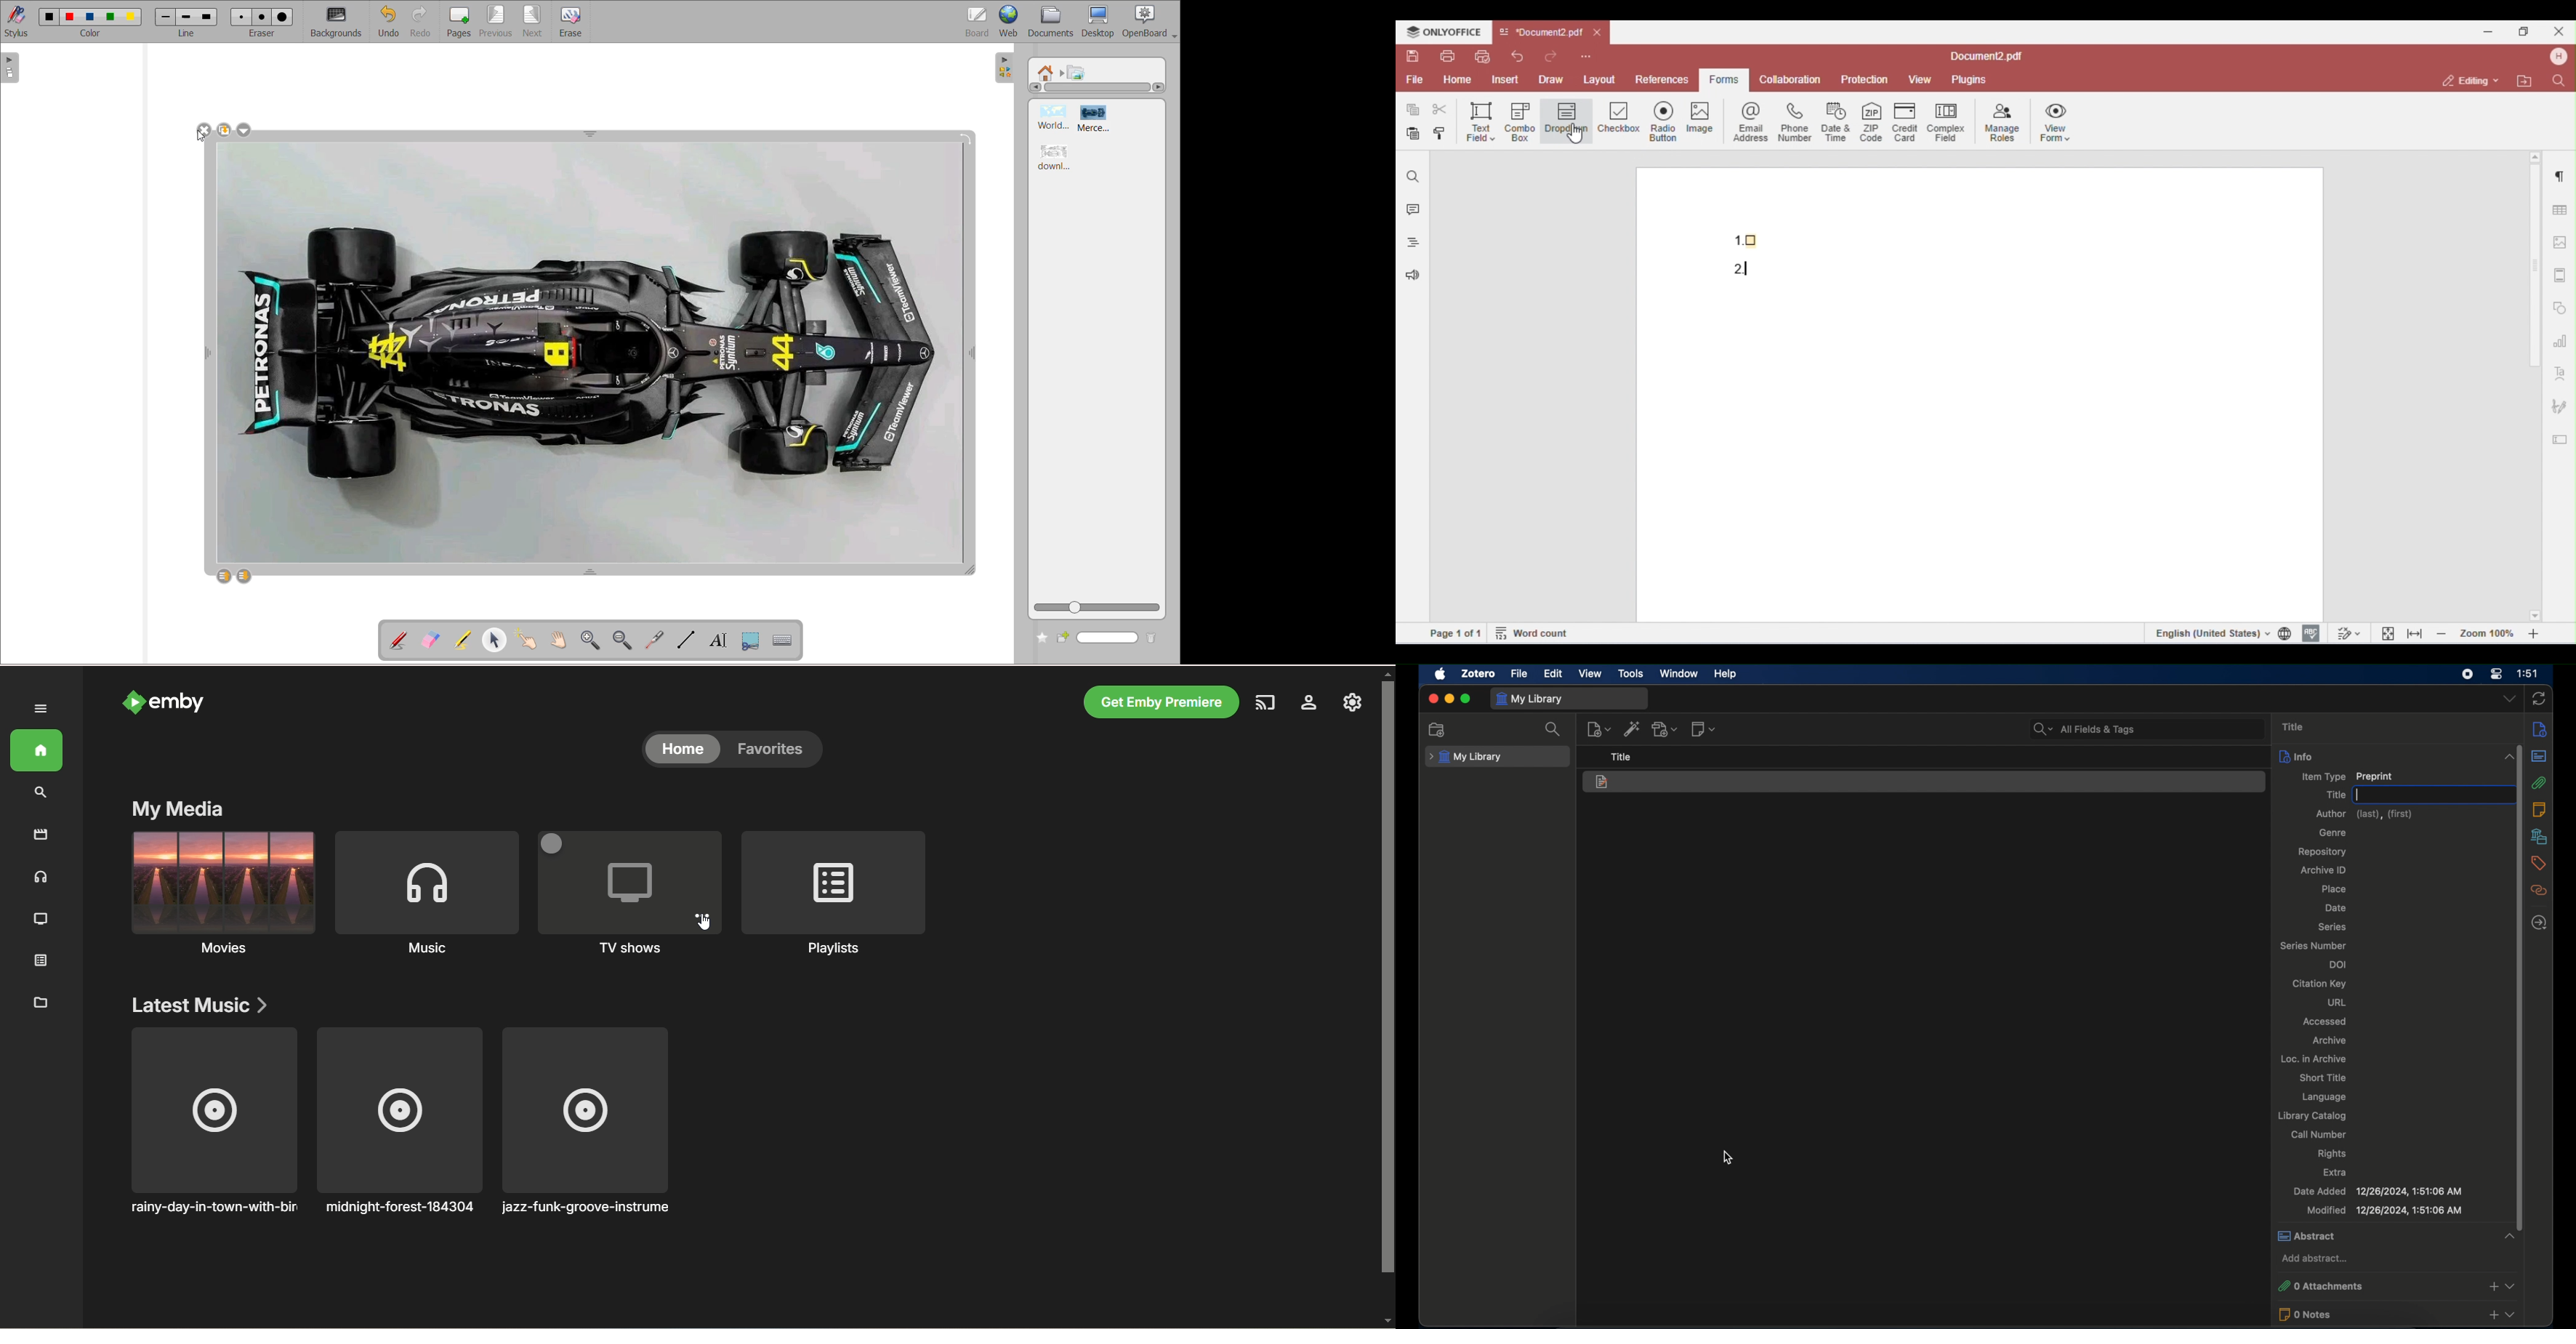 This screenshot has height=1344, width=2576. Describe the element at coordinates (497, 22) in the screenshot. I see `previous` at that location.